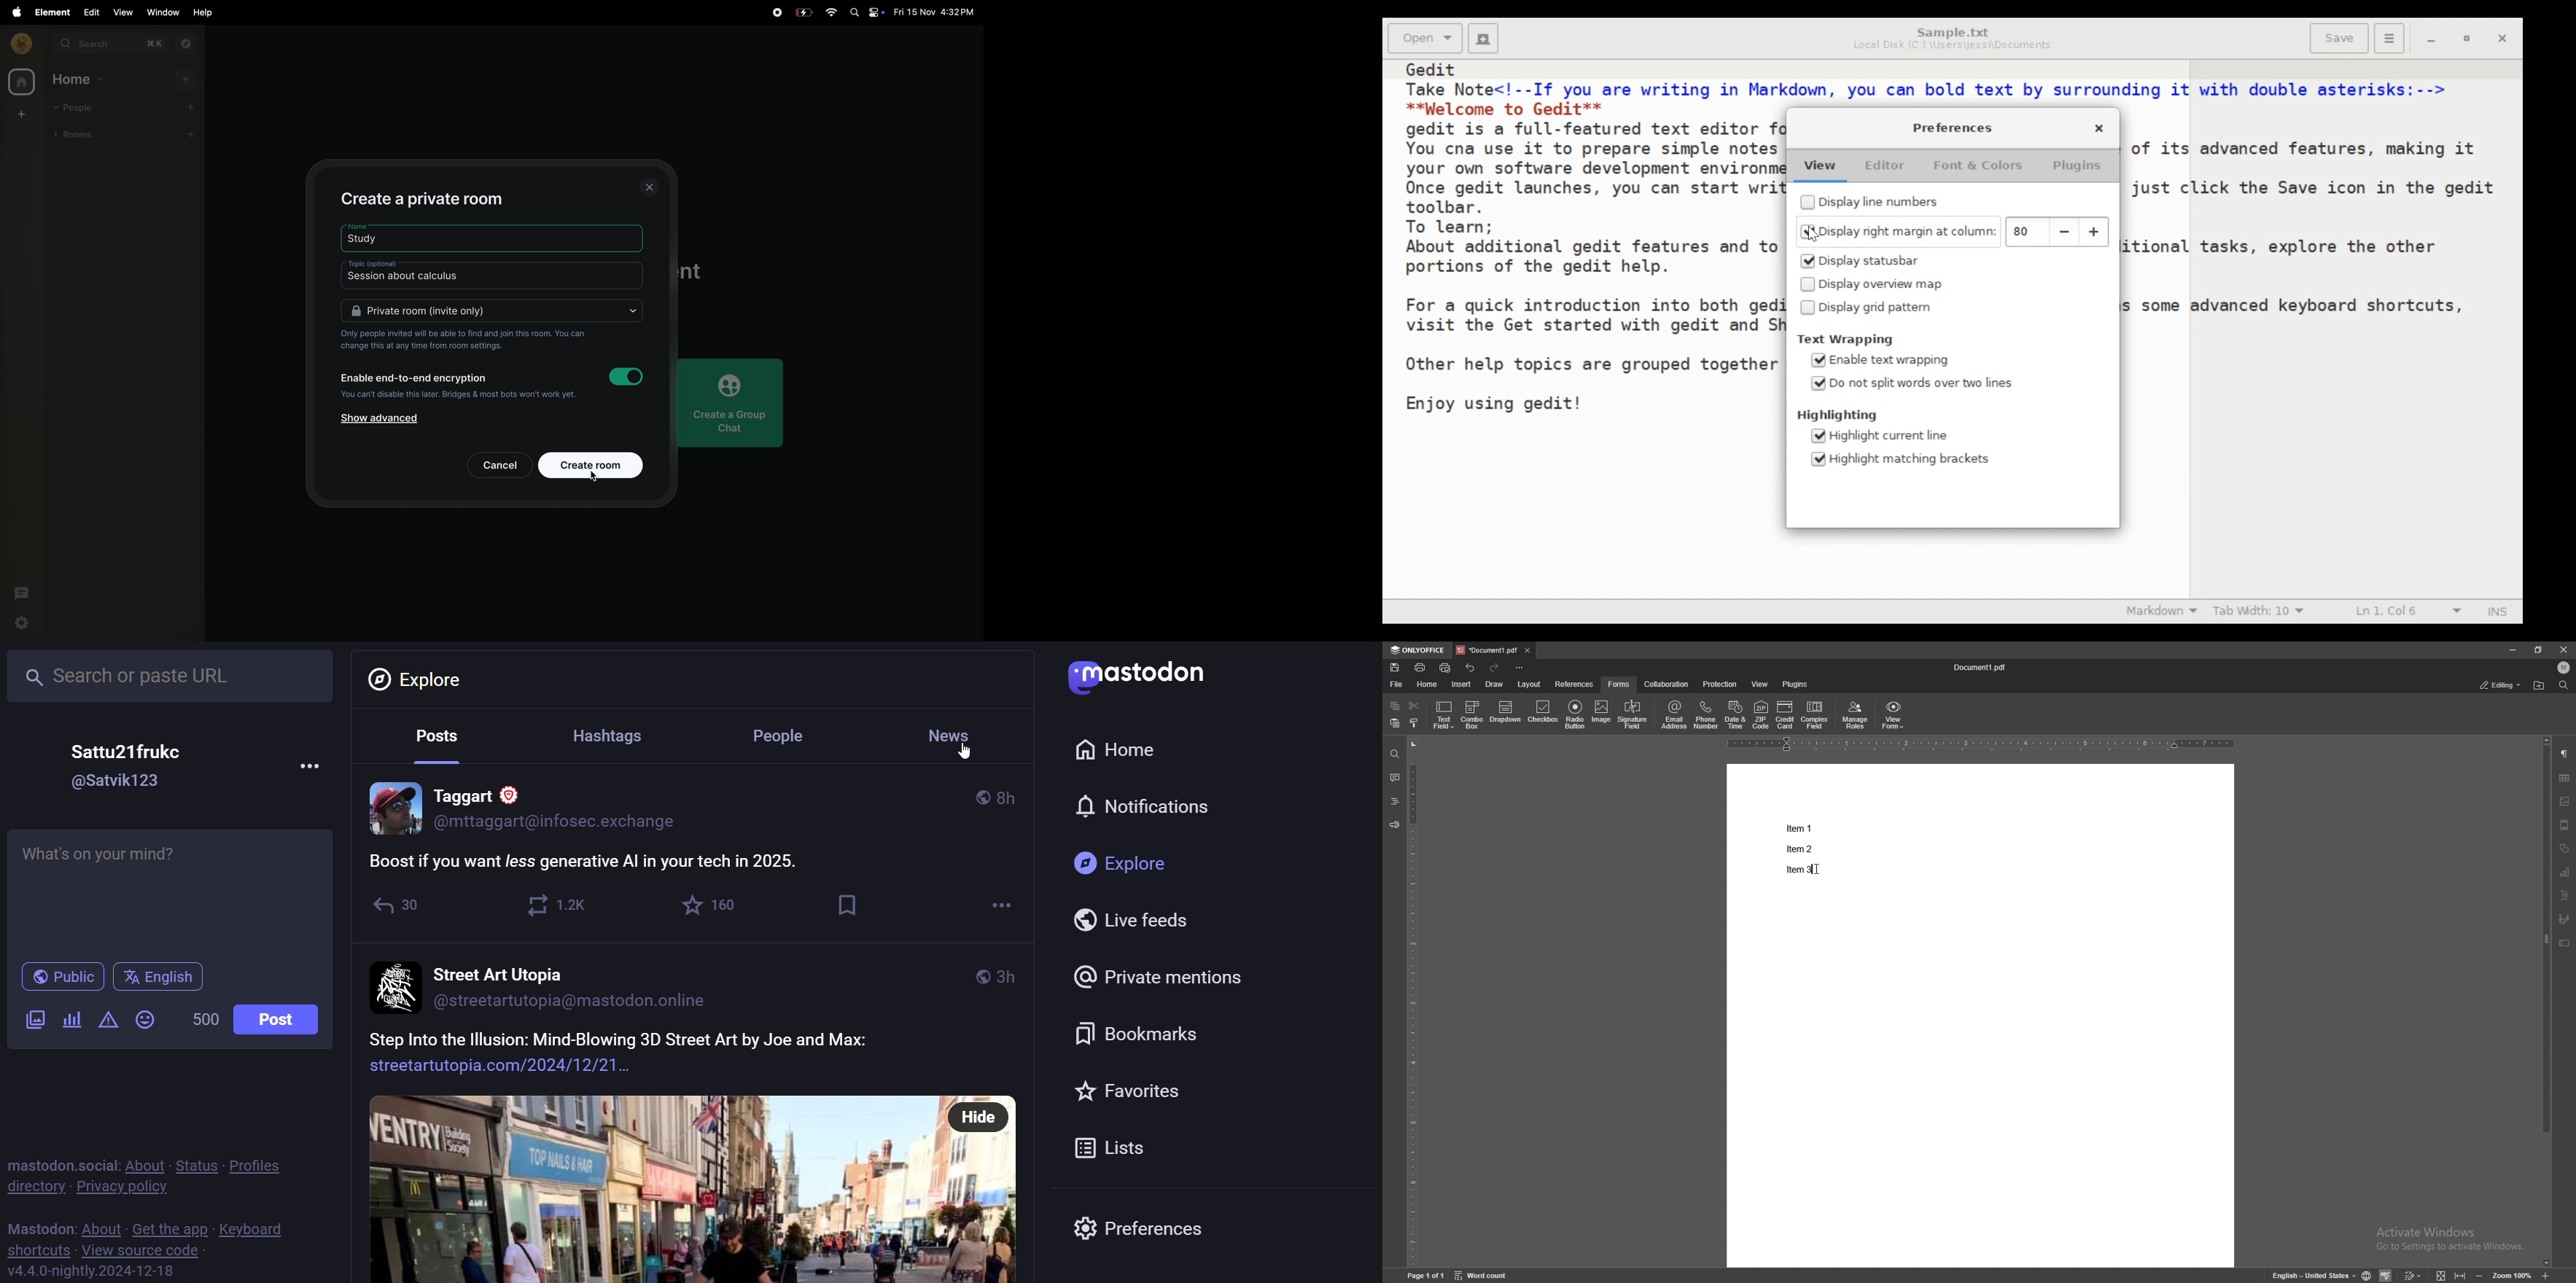  What do you see at coordinates (377, 237) in the screenshot?
I see `room name study` at bounding box center [377, 237].